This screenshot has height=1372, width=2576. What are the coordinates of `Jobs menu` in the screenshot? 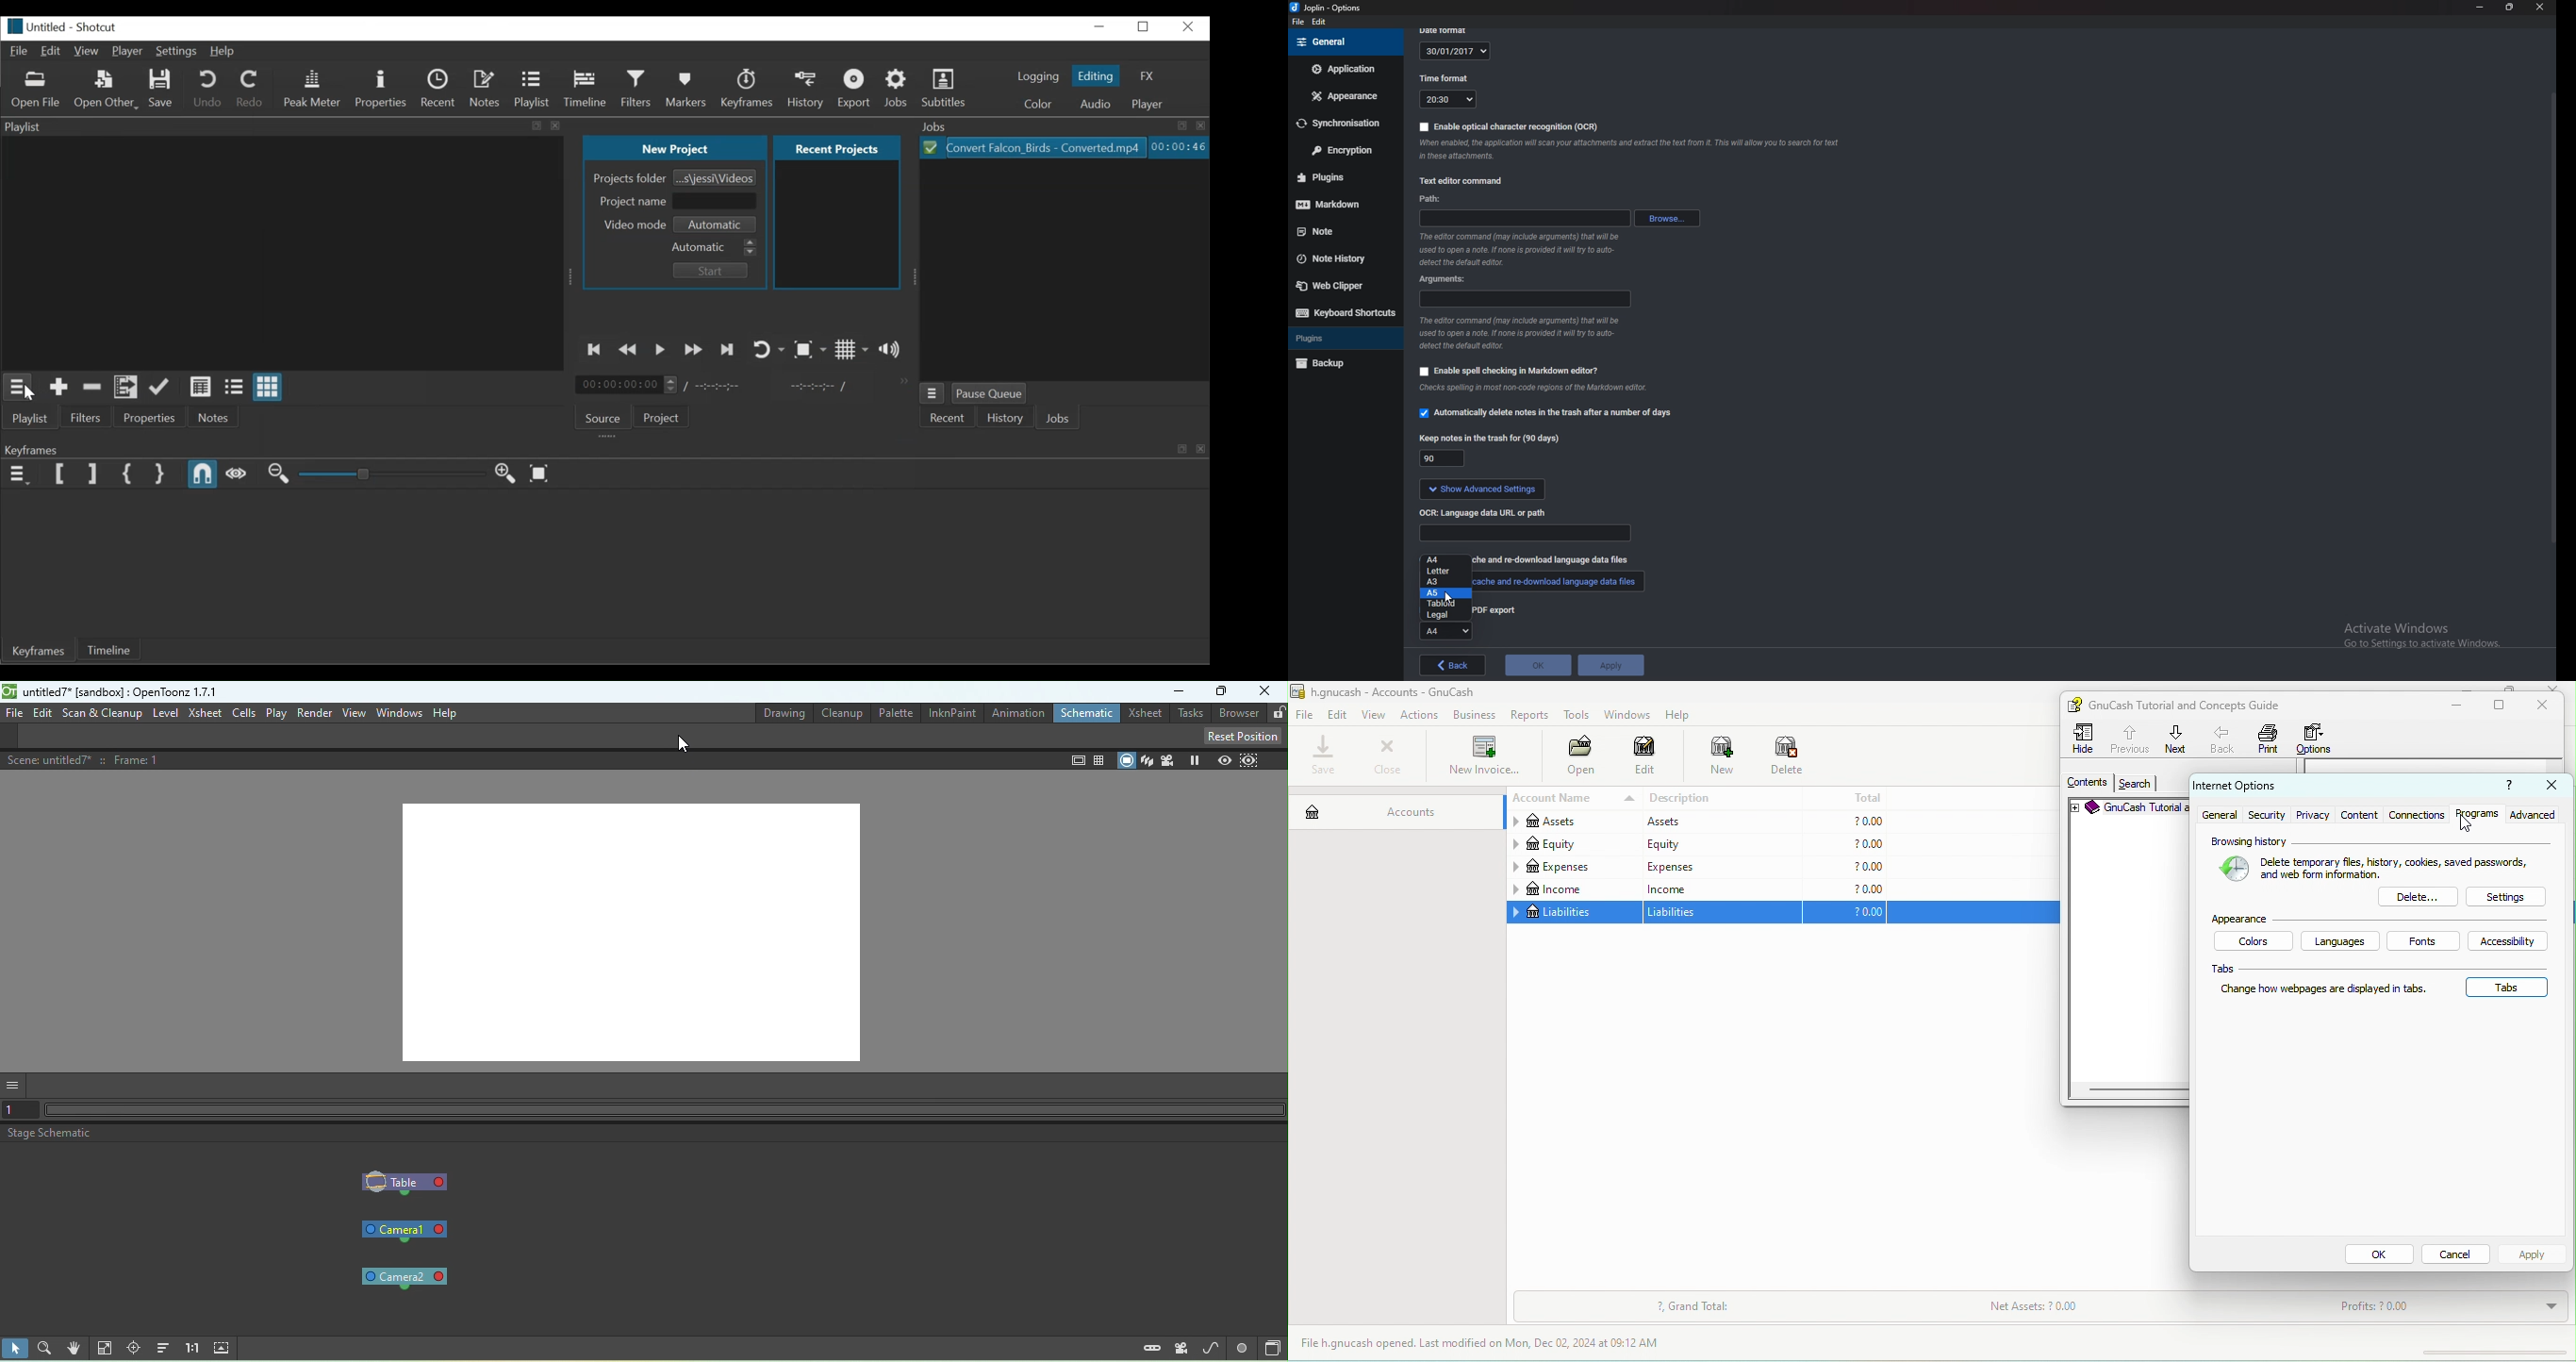 It's located at (934, 393).